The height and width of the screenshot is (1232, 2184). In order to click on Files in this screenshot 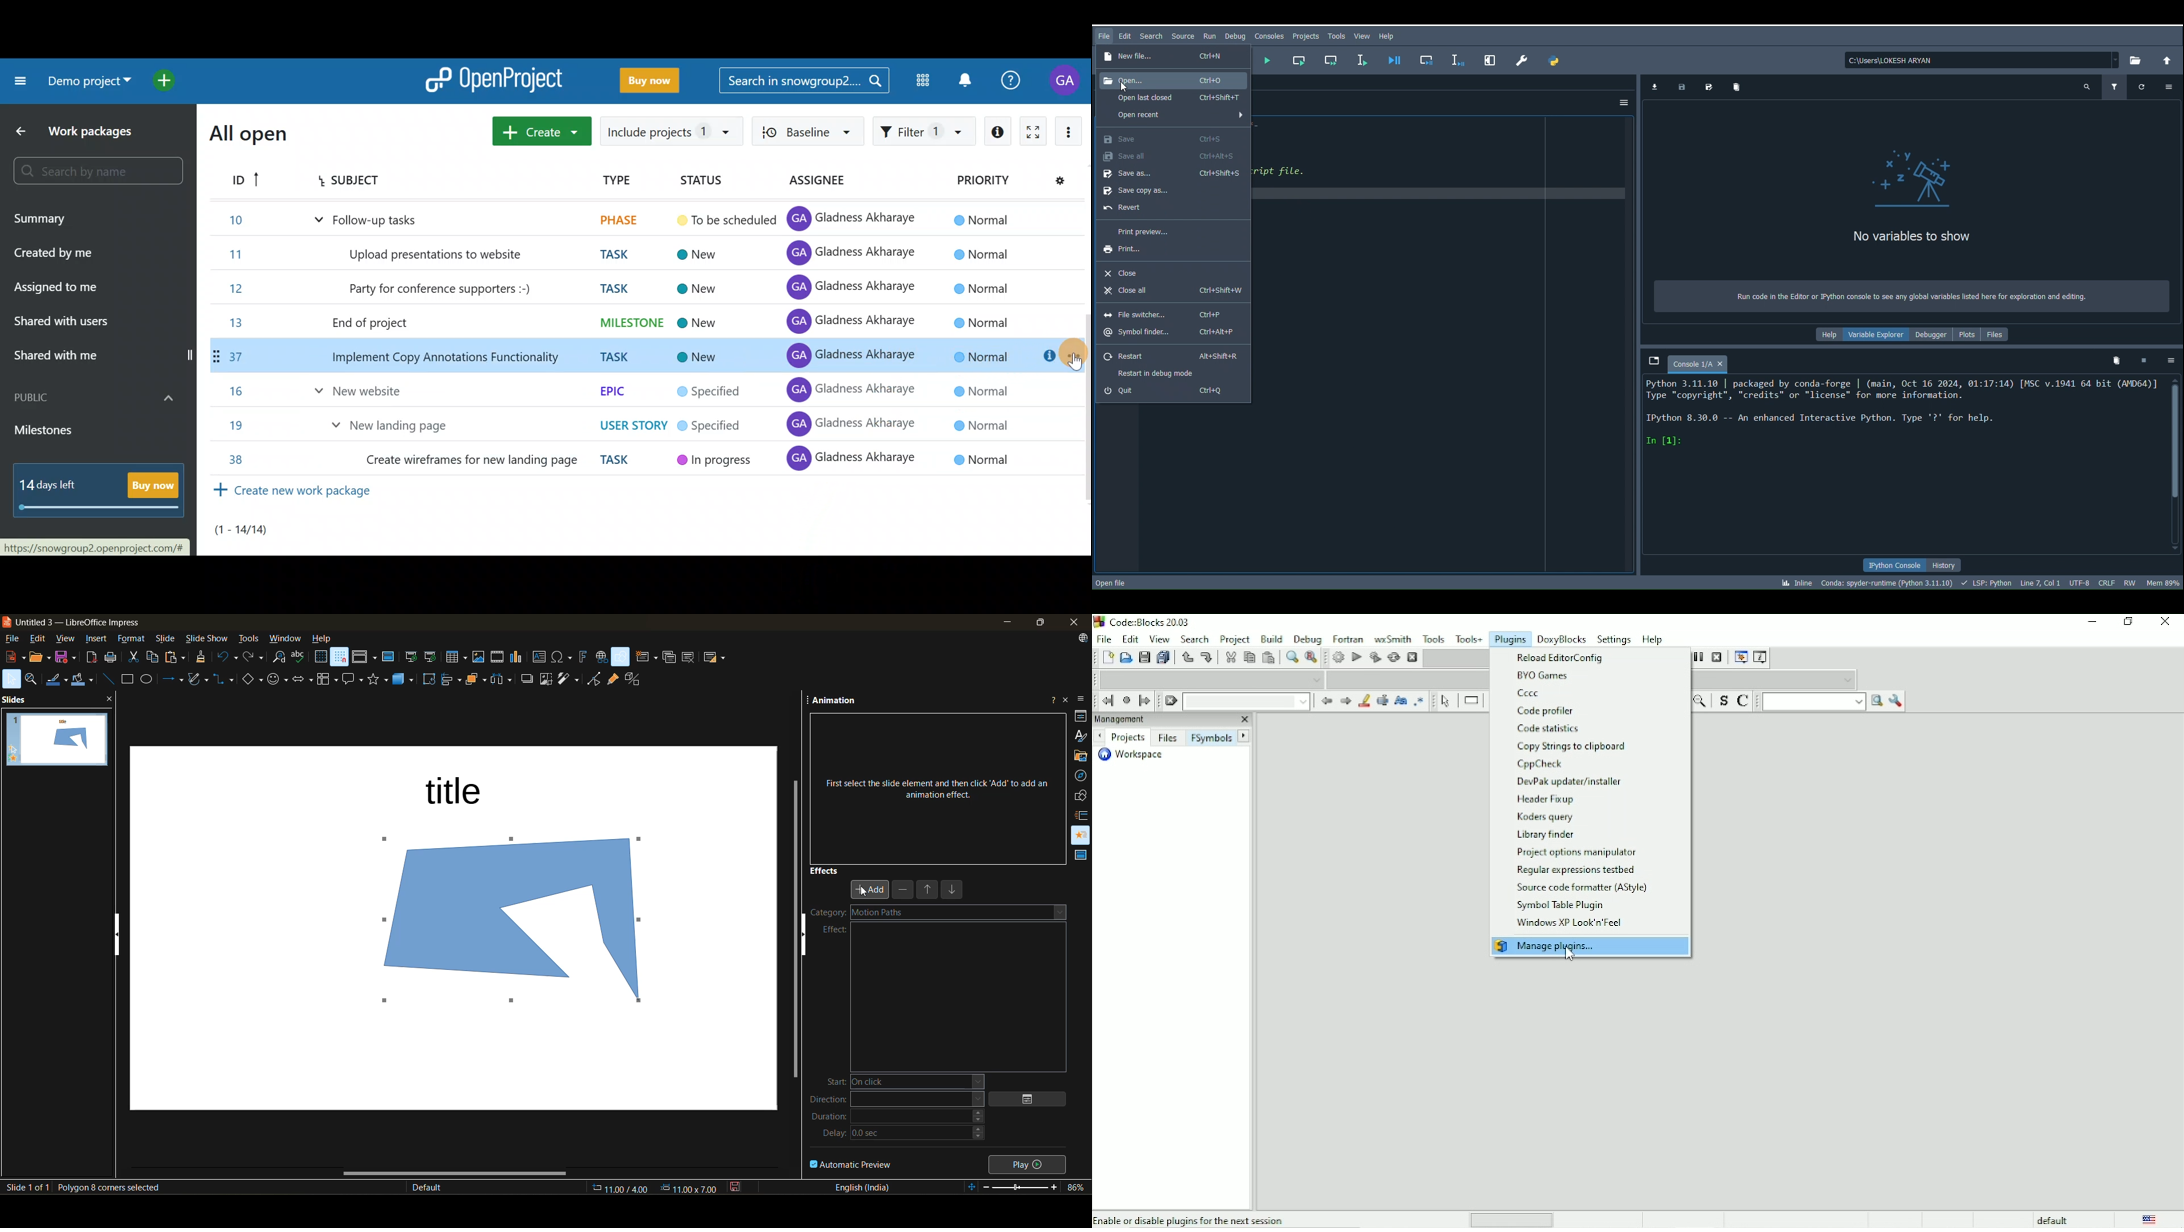, I will do `click(1997, 335)`.